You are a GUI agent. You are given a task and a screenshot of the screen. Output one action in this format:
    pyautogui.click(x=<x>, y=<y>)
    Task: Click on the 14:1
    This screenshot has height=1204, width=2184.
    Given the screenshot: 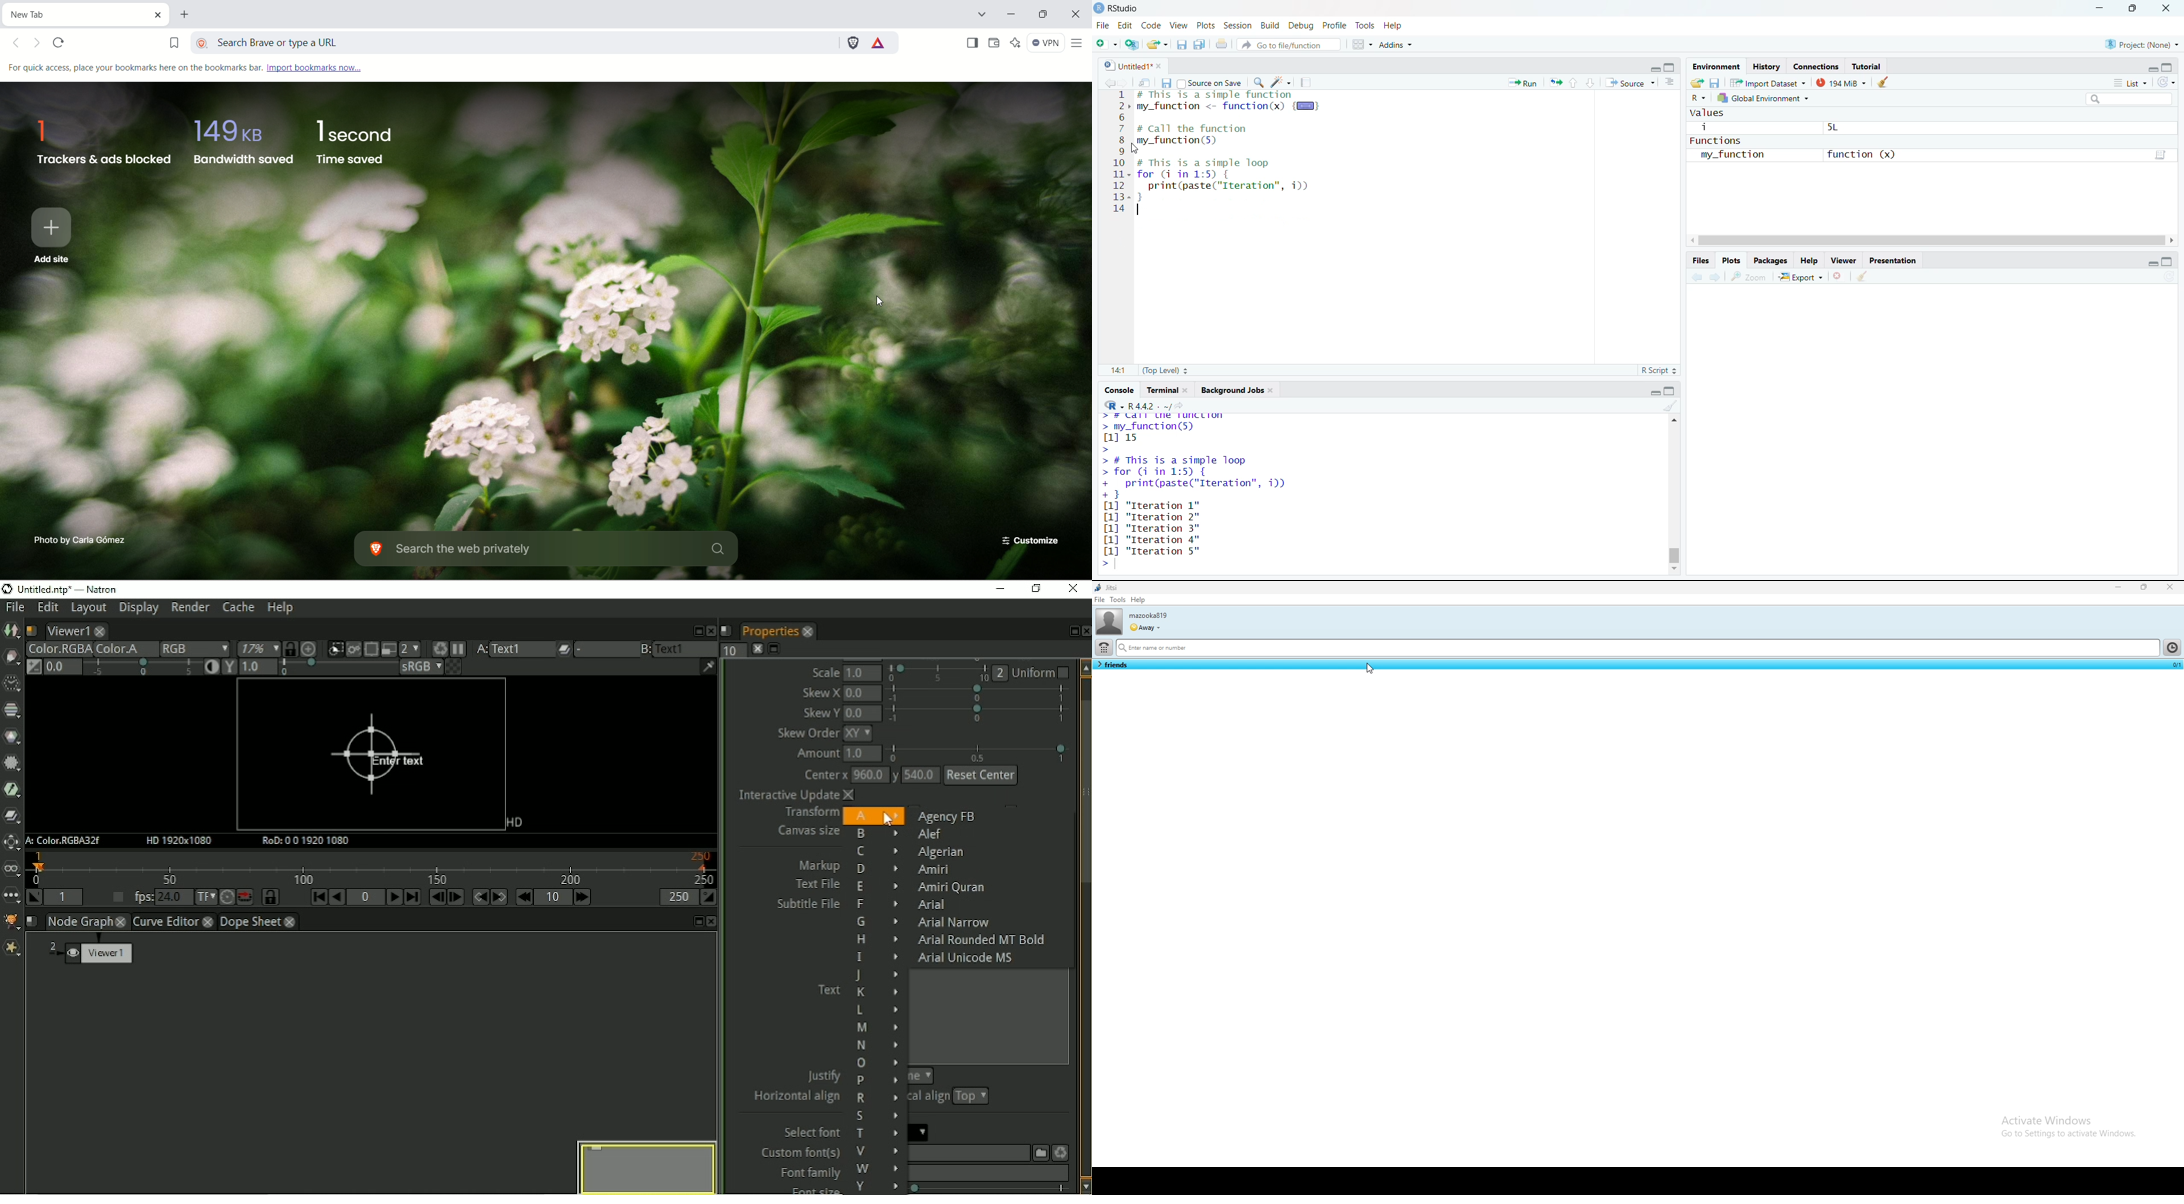 What is the action you would take?
    pyautogui.click(x=1118, y=371)
    